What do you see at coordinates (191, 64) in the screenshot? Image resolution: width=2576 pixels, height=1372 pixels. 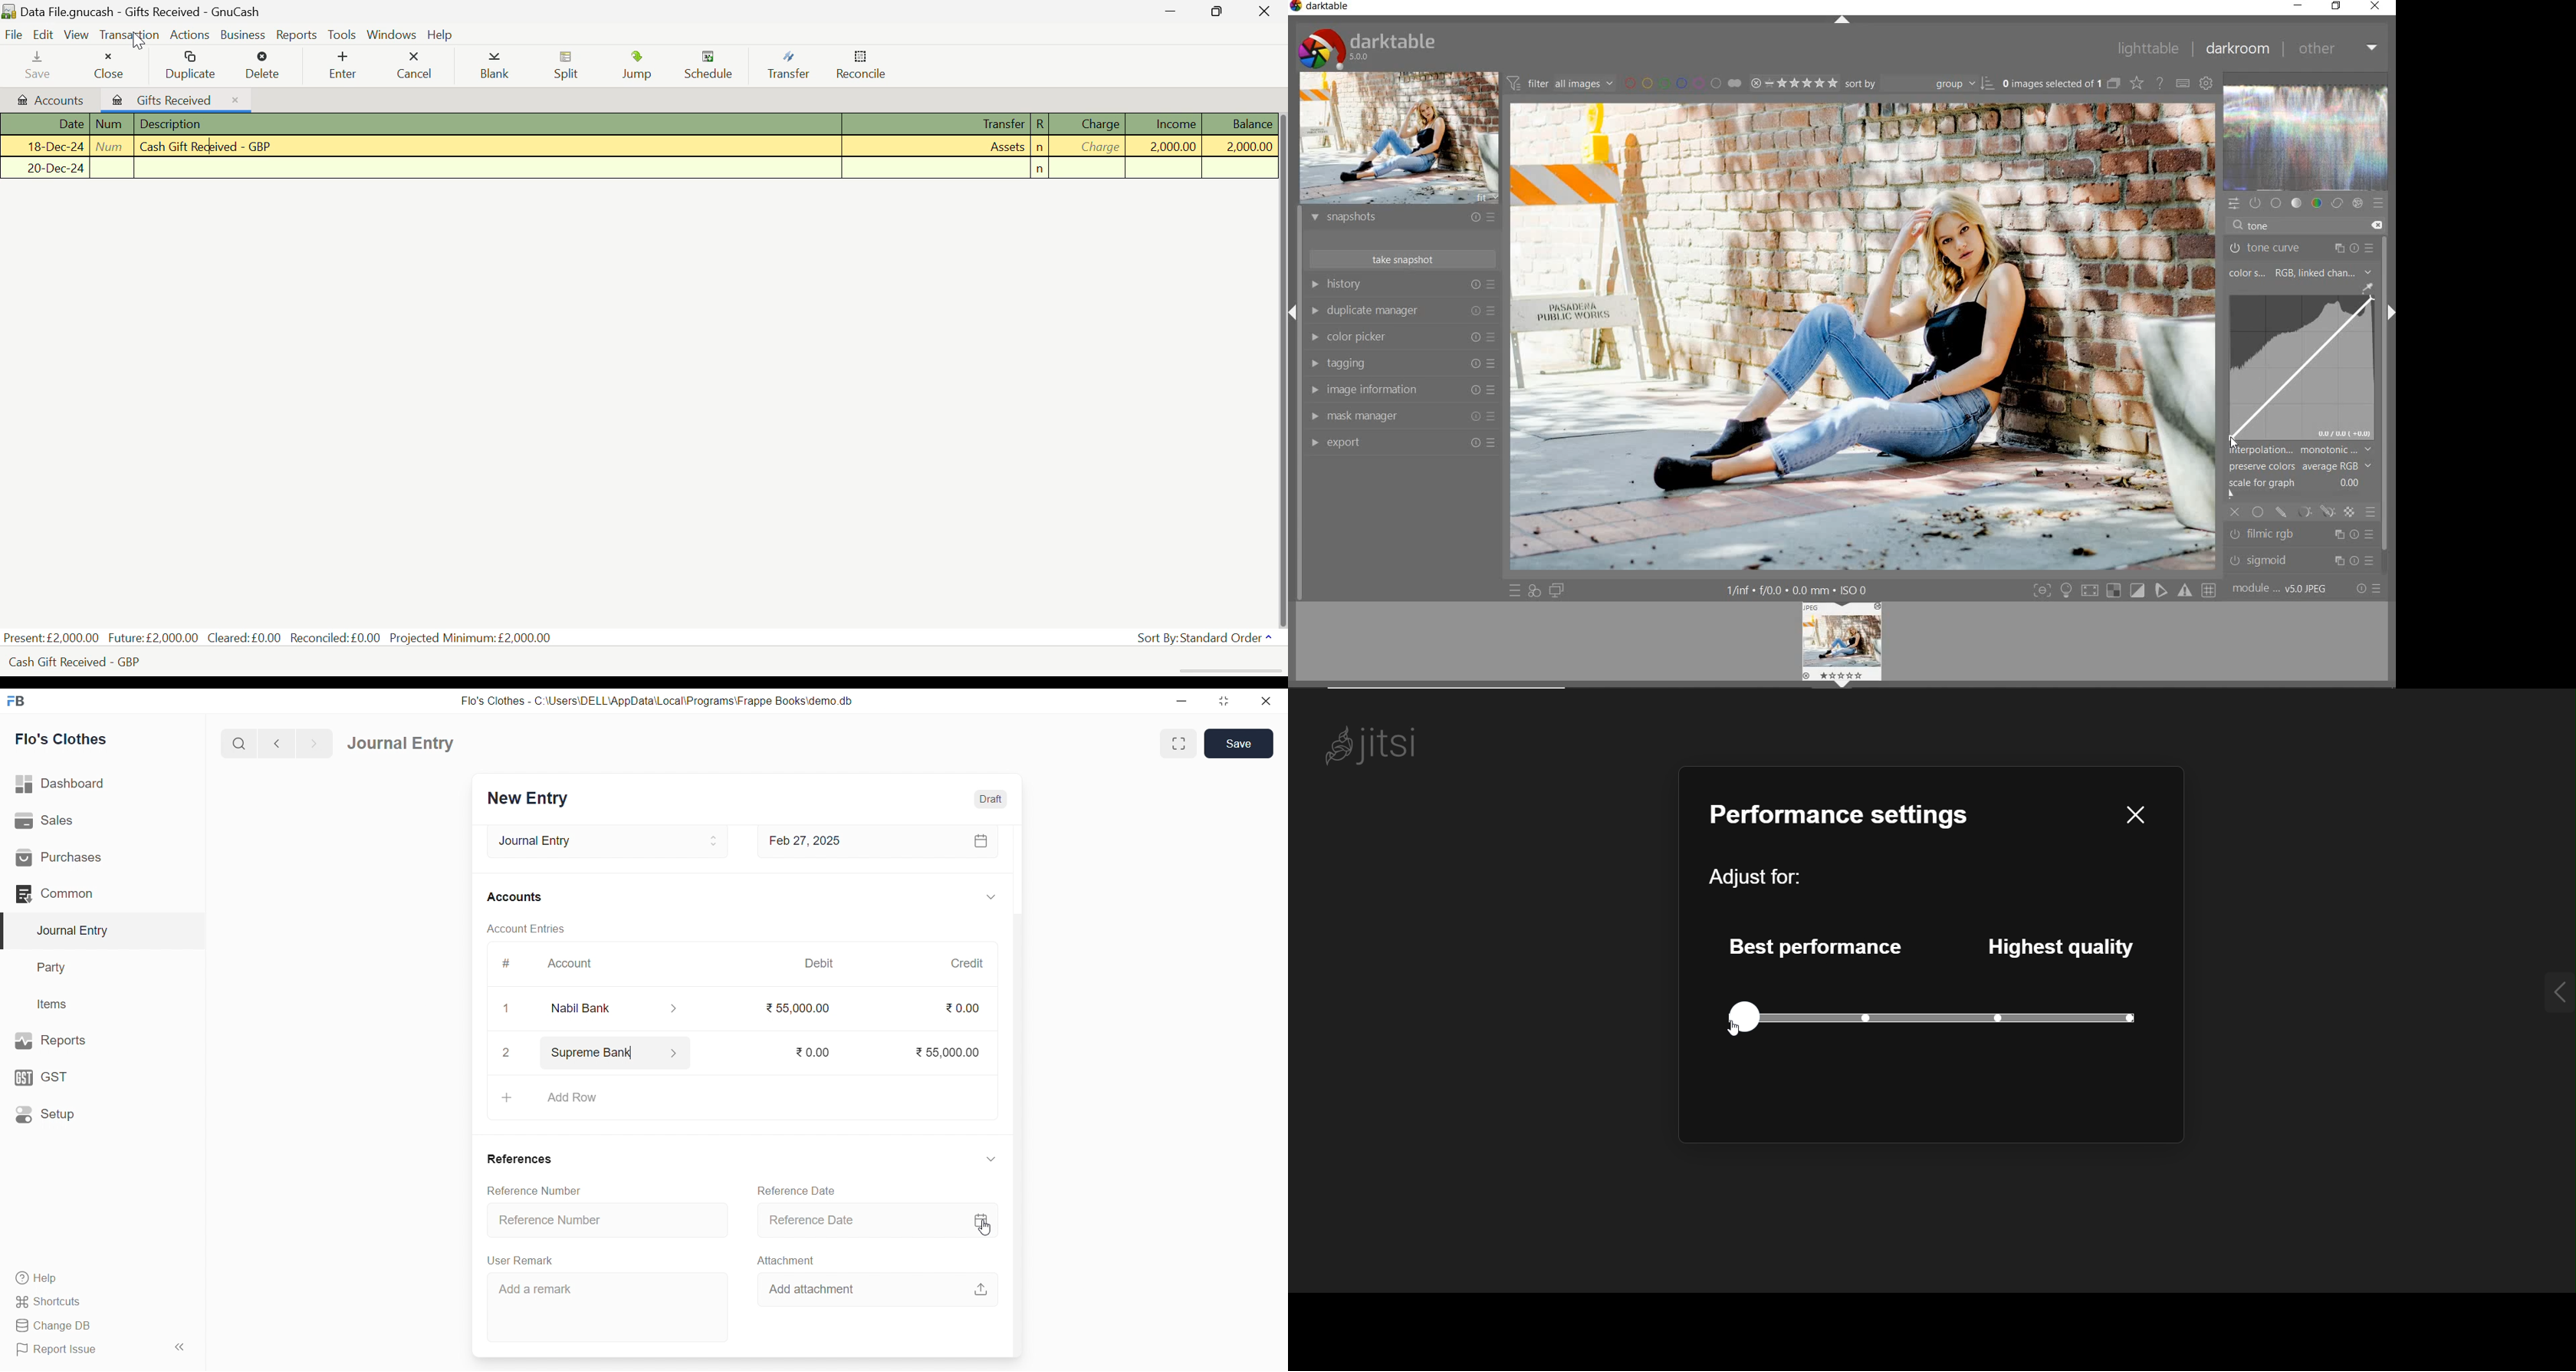 I see `Duplicate` at bounding box center [191, 64].